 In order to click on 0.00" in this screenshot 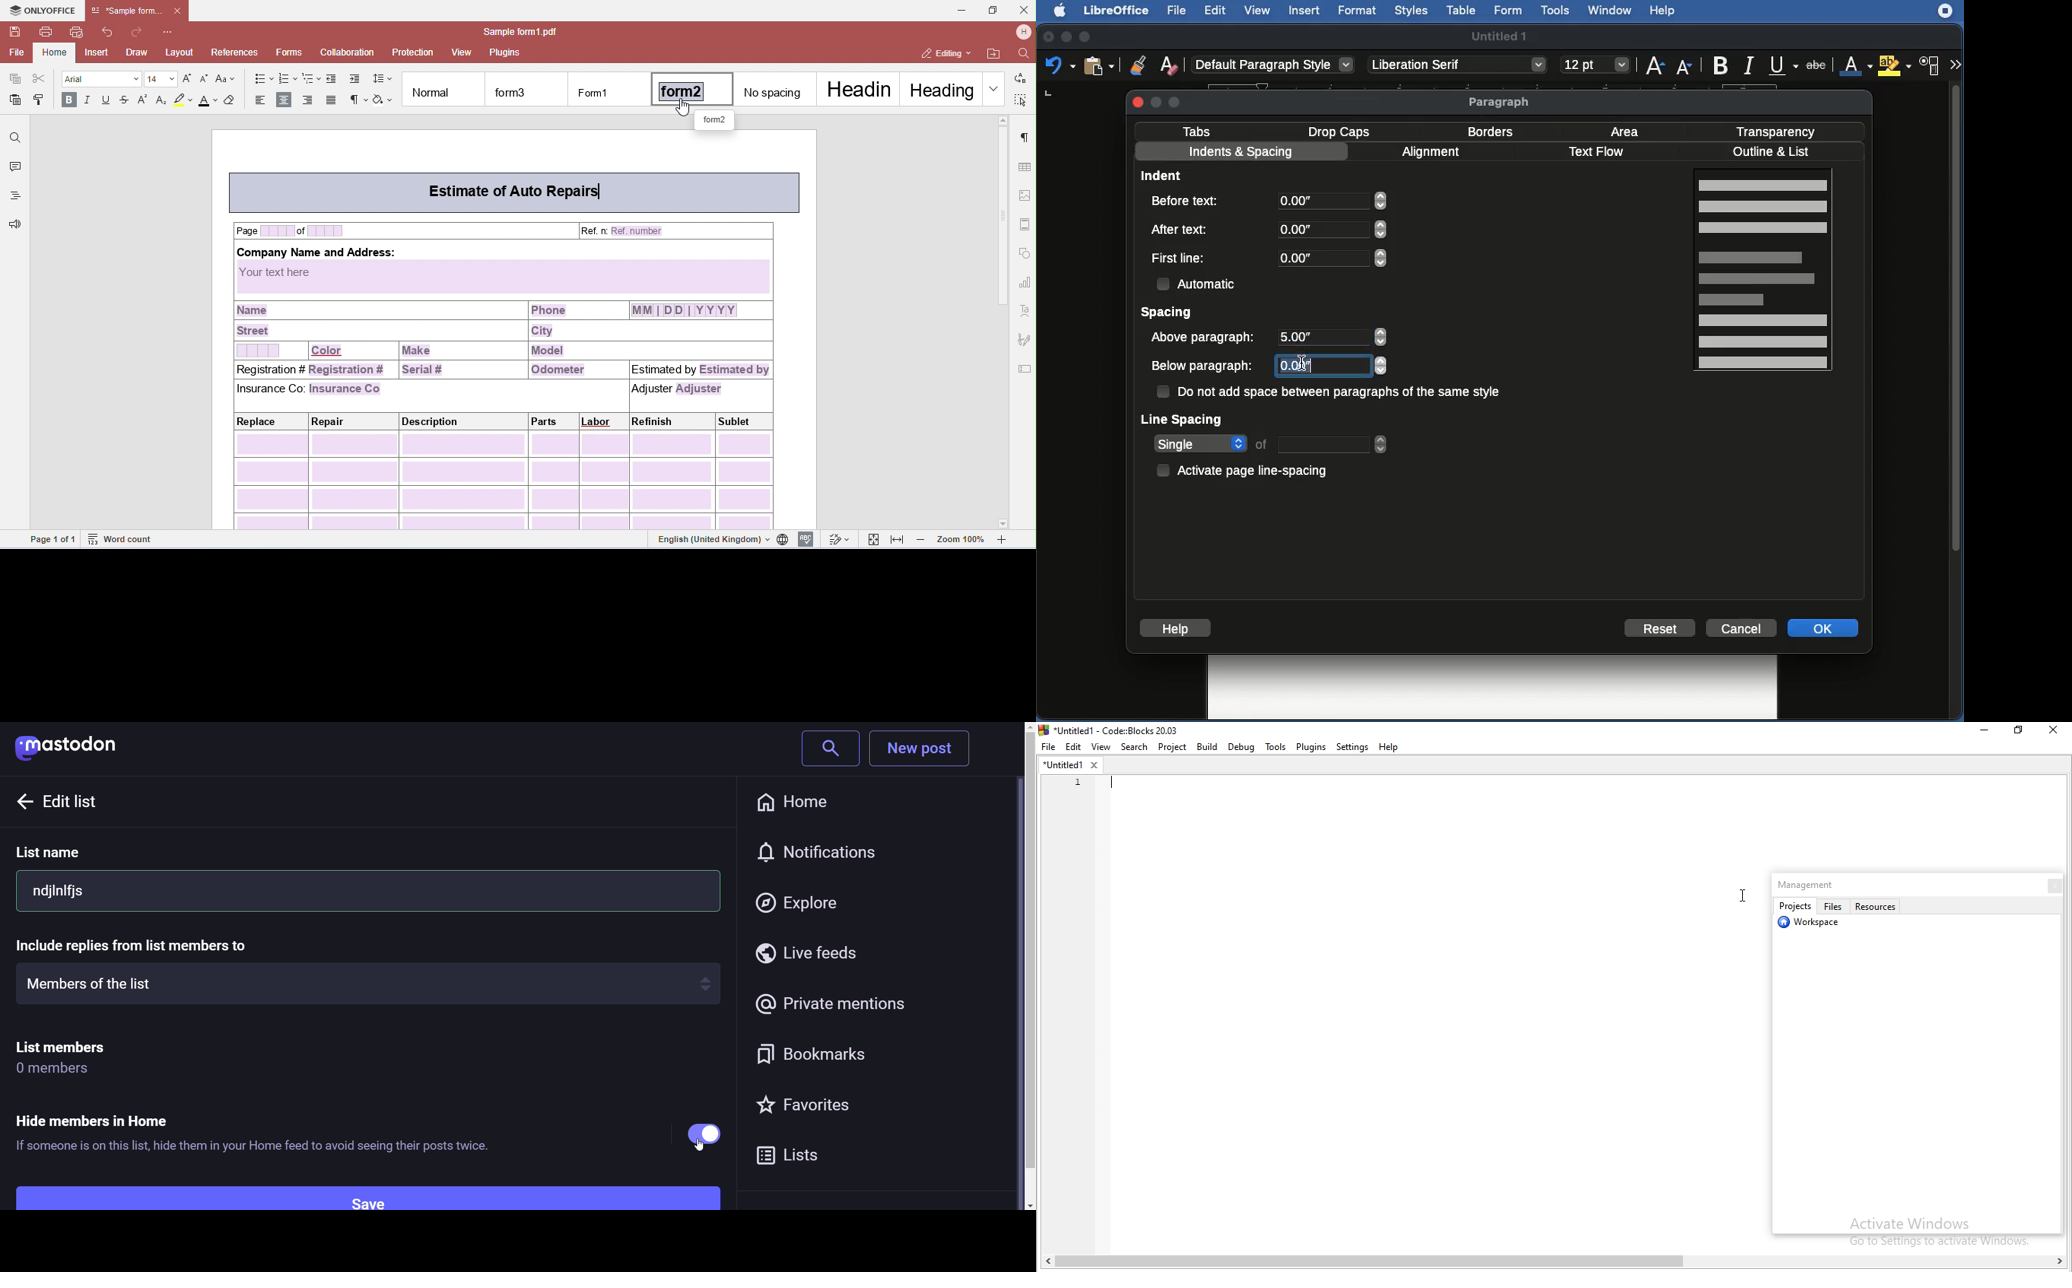, I will do `click(1331, 257)`.